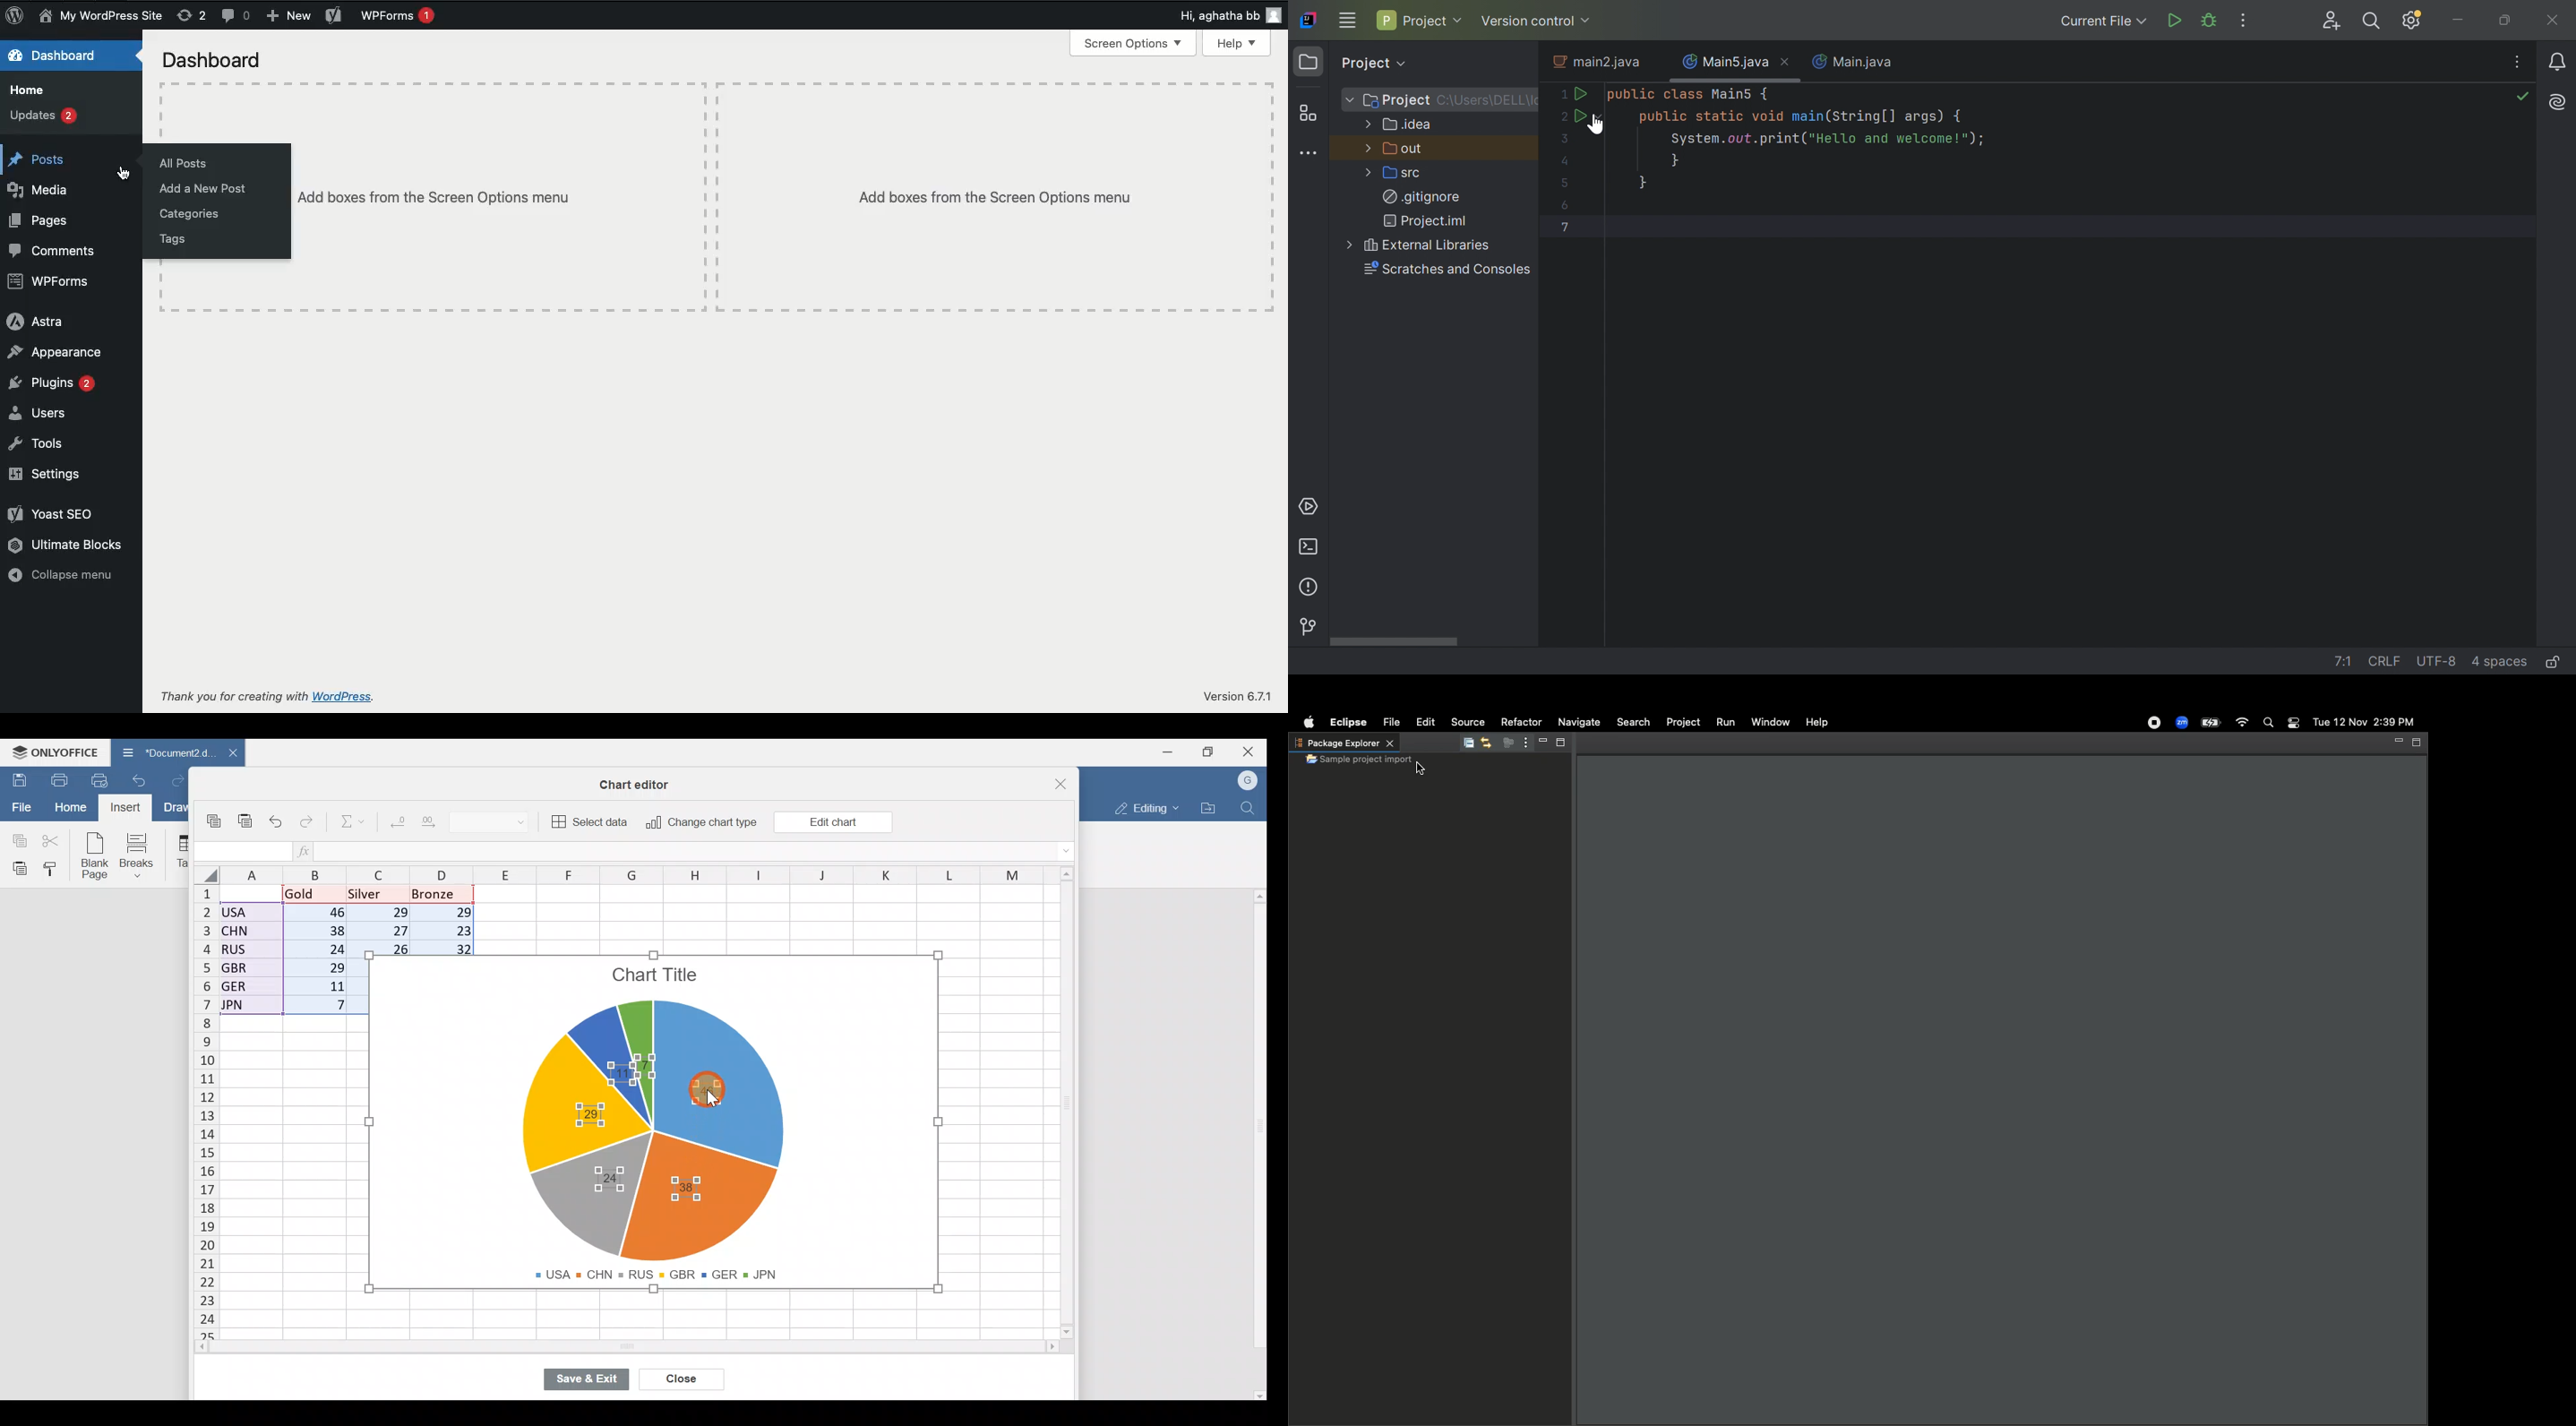  Describe the element at coordinates (308, 825) in the screenshot. I see `Redo` at that location.